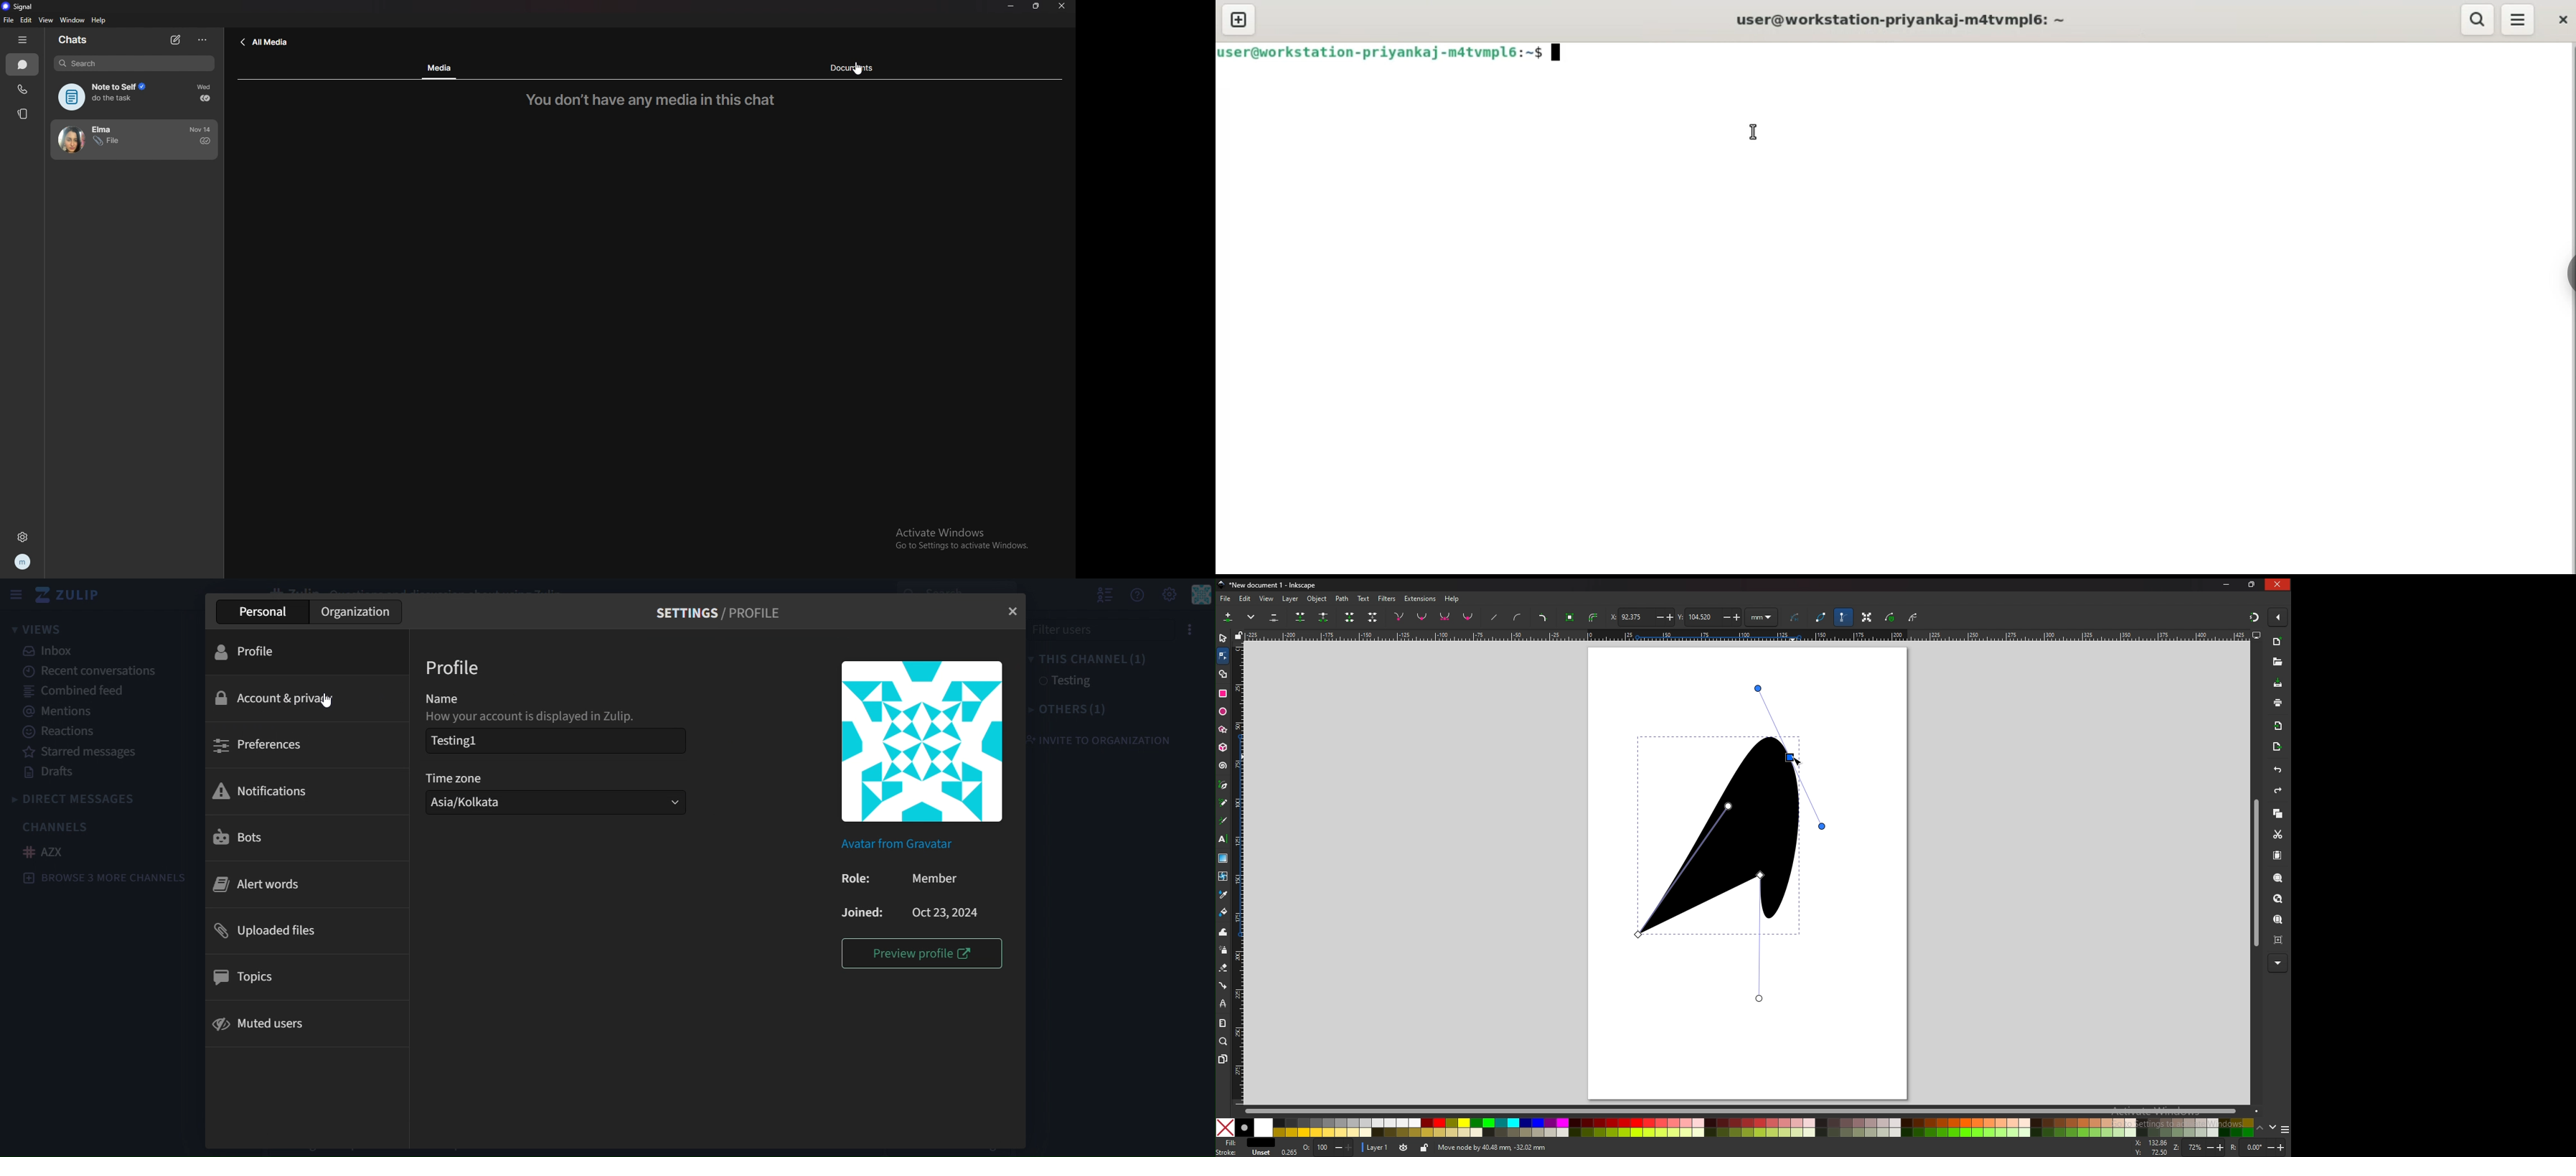  I want to click on sidebar, so click(15, 593).